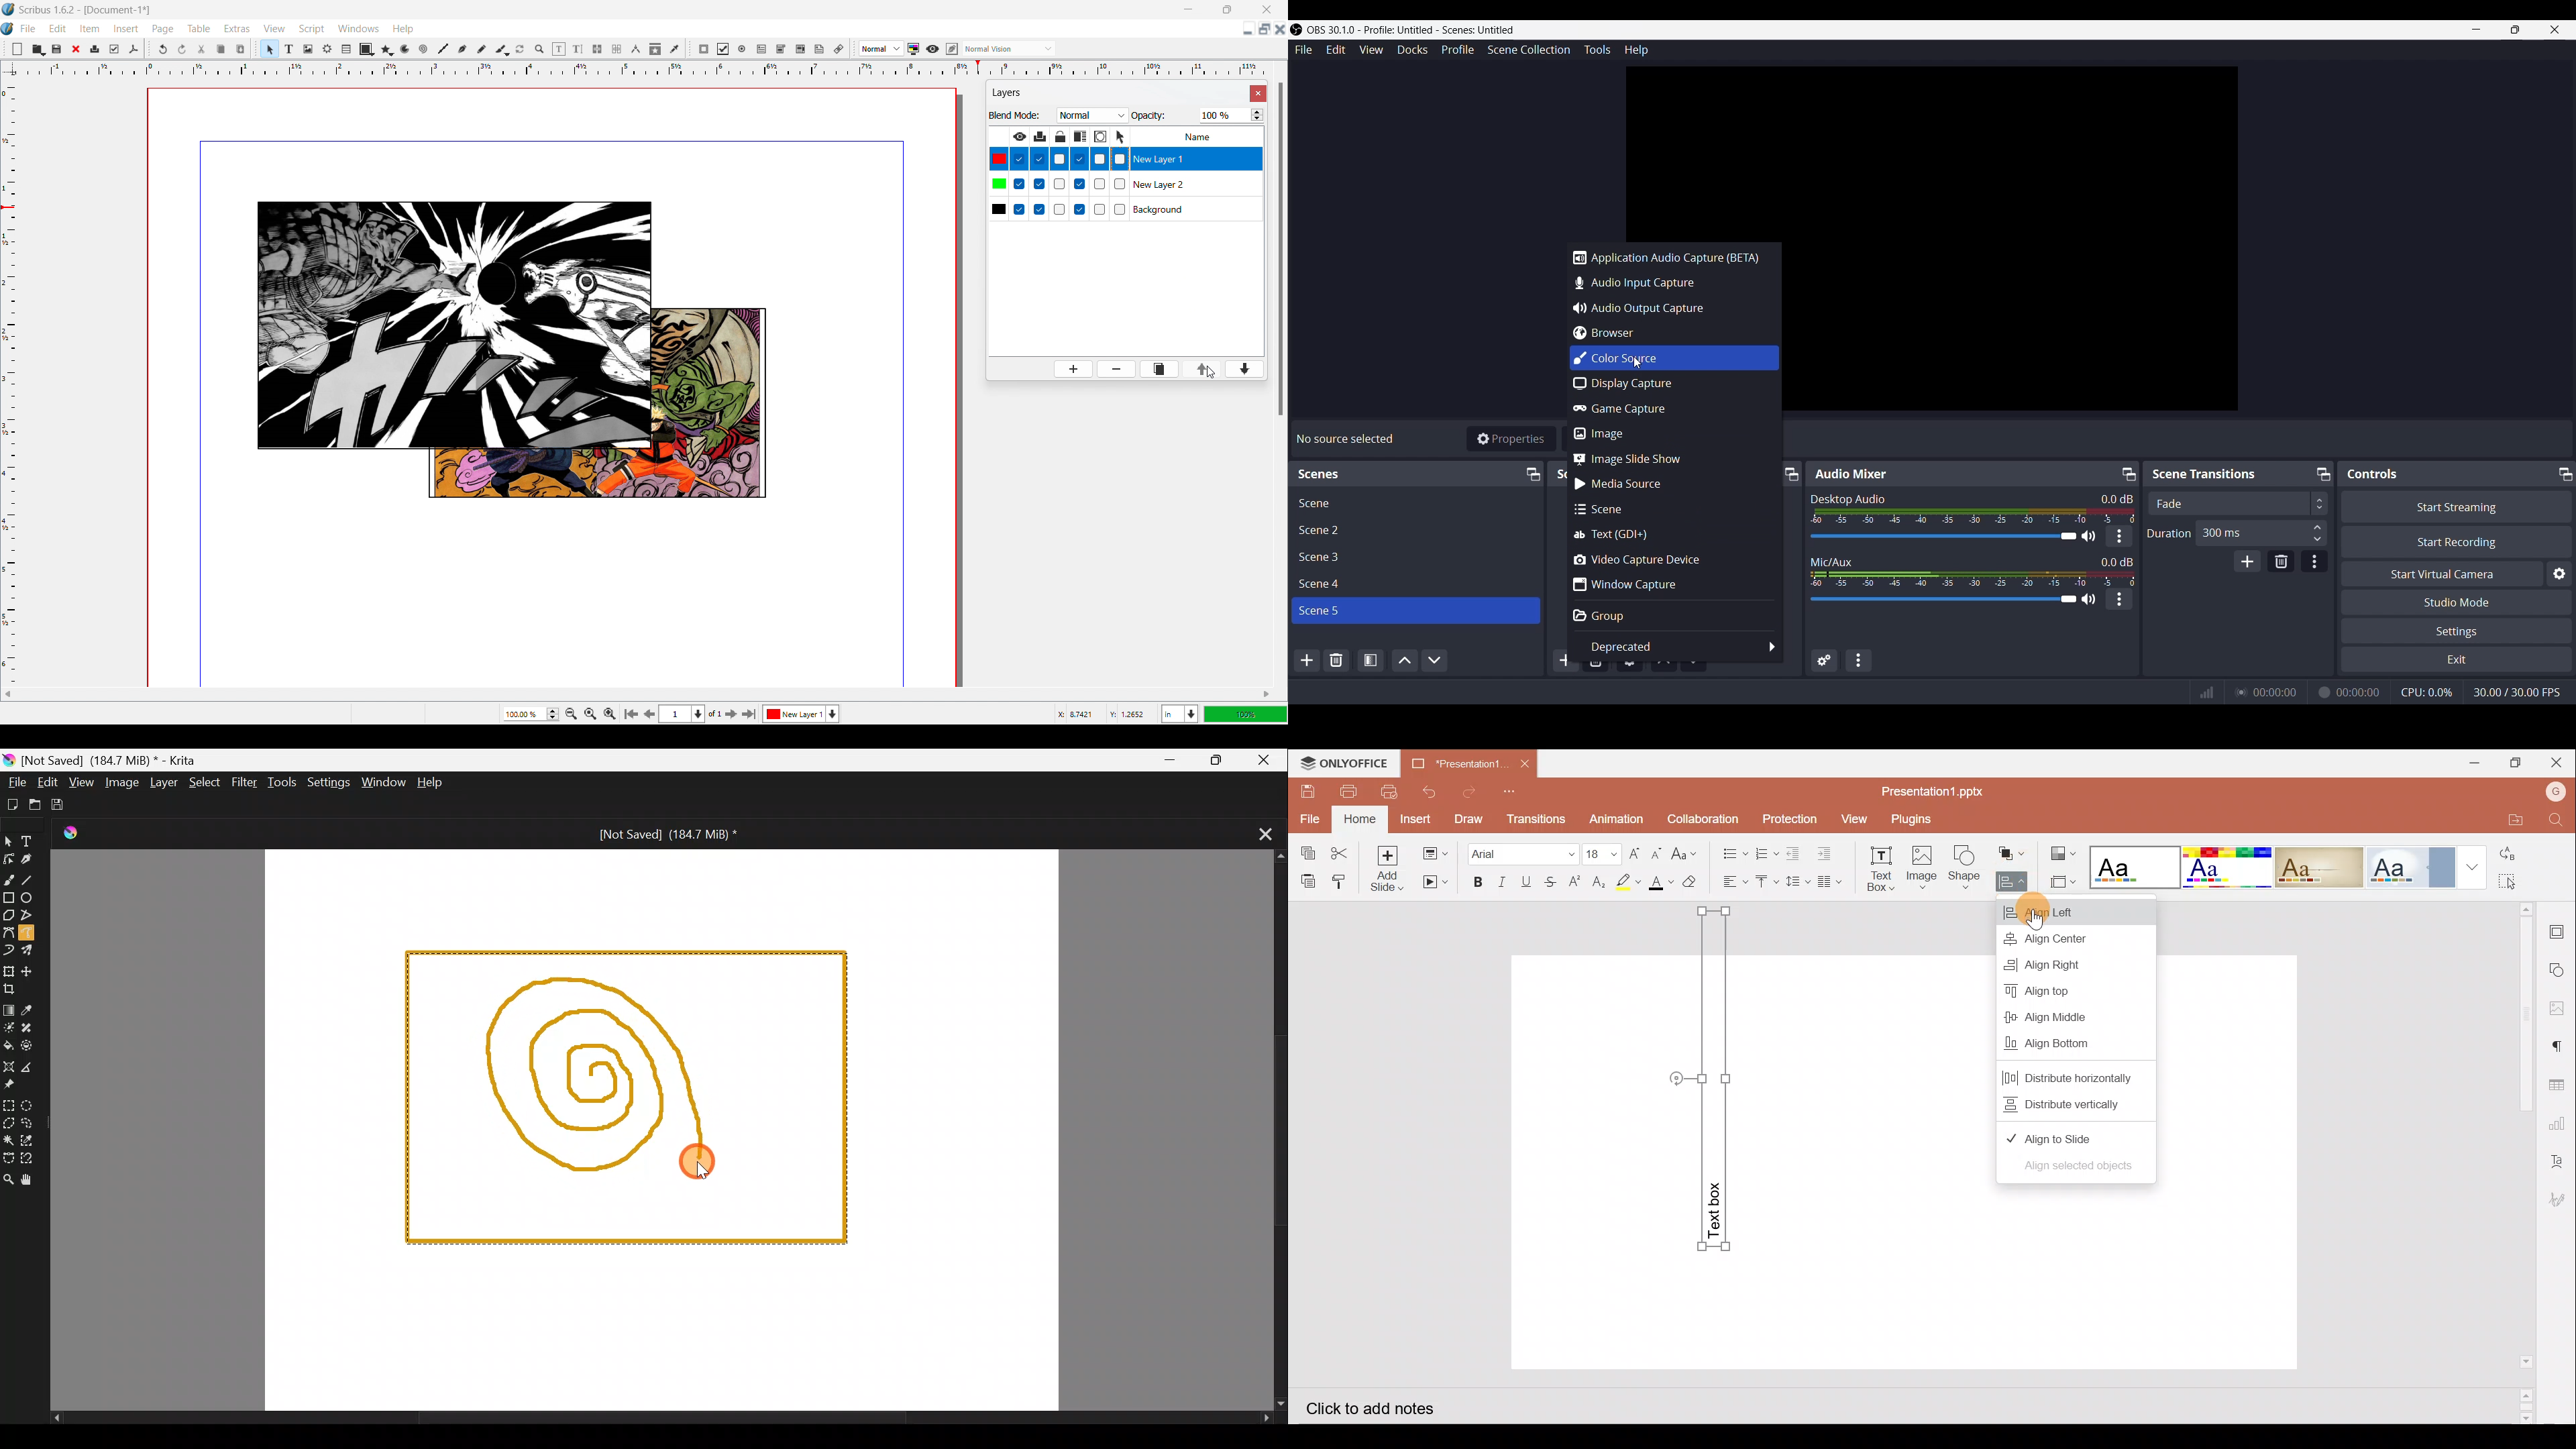  What do you see at coordinates (2457, 602) in the screenshot?
I see `Studio Mode` at bounding box center [2457, 602].